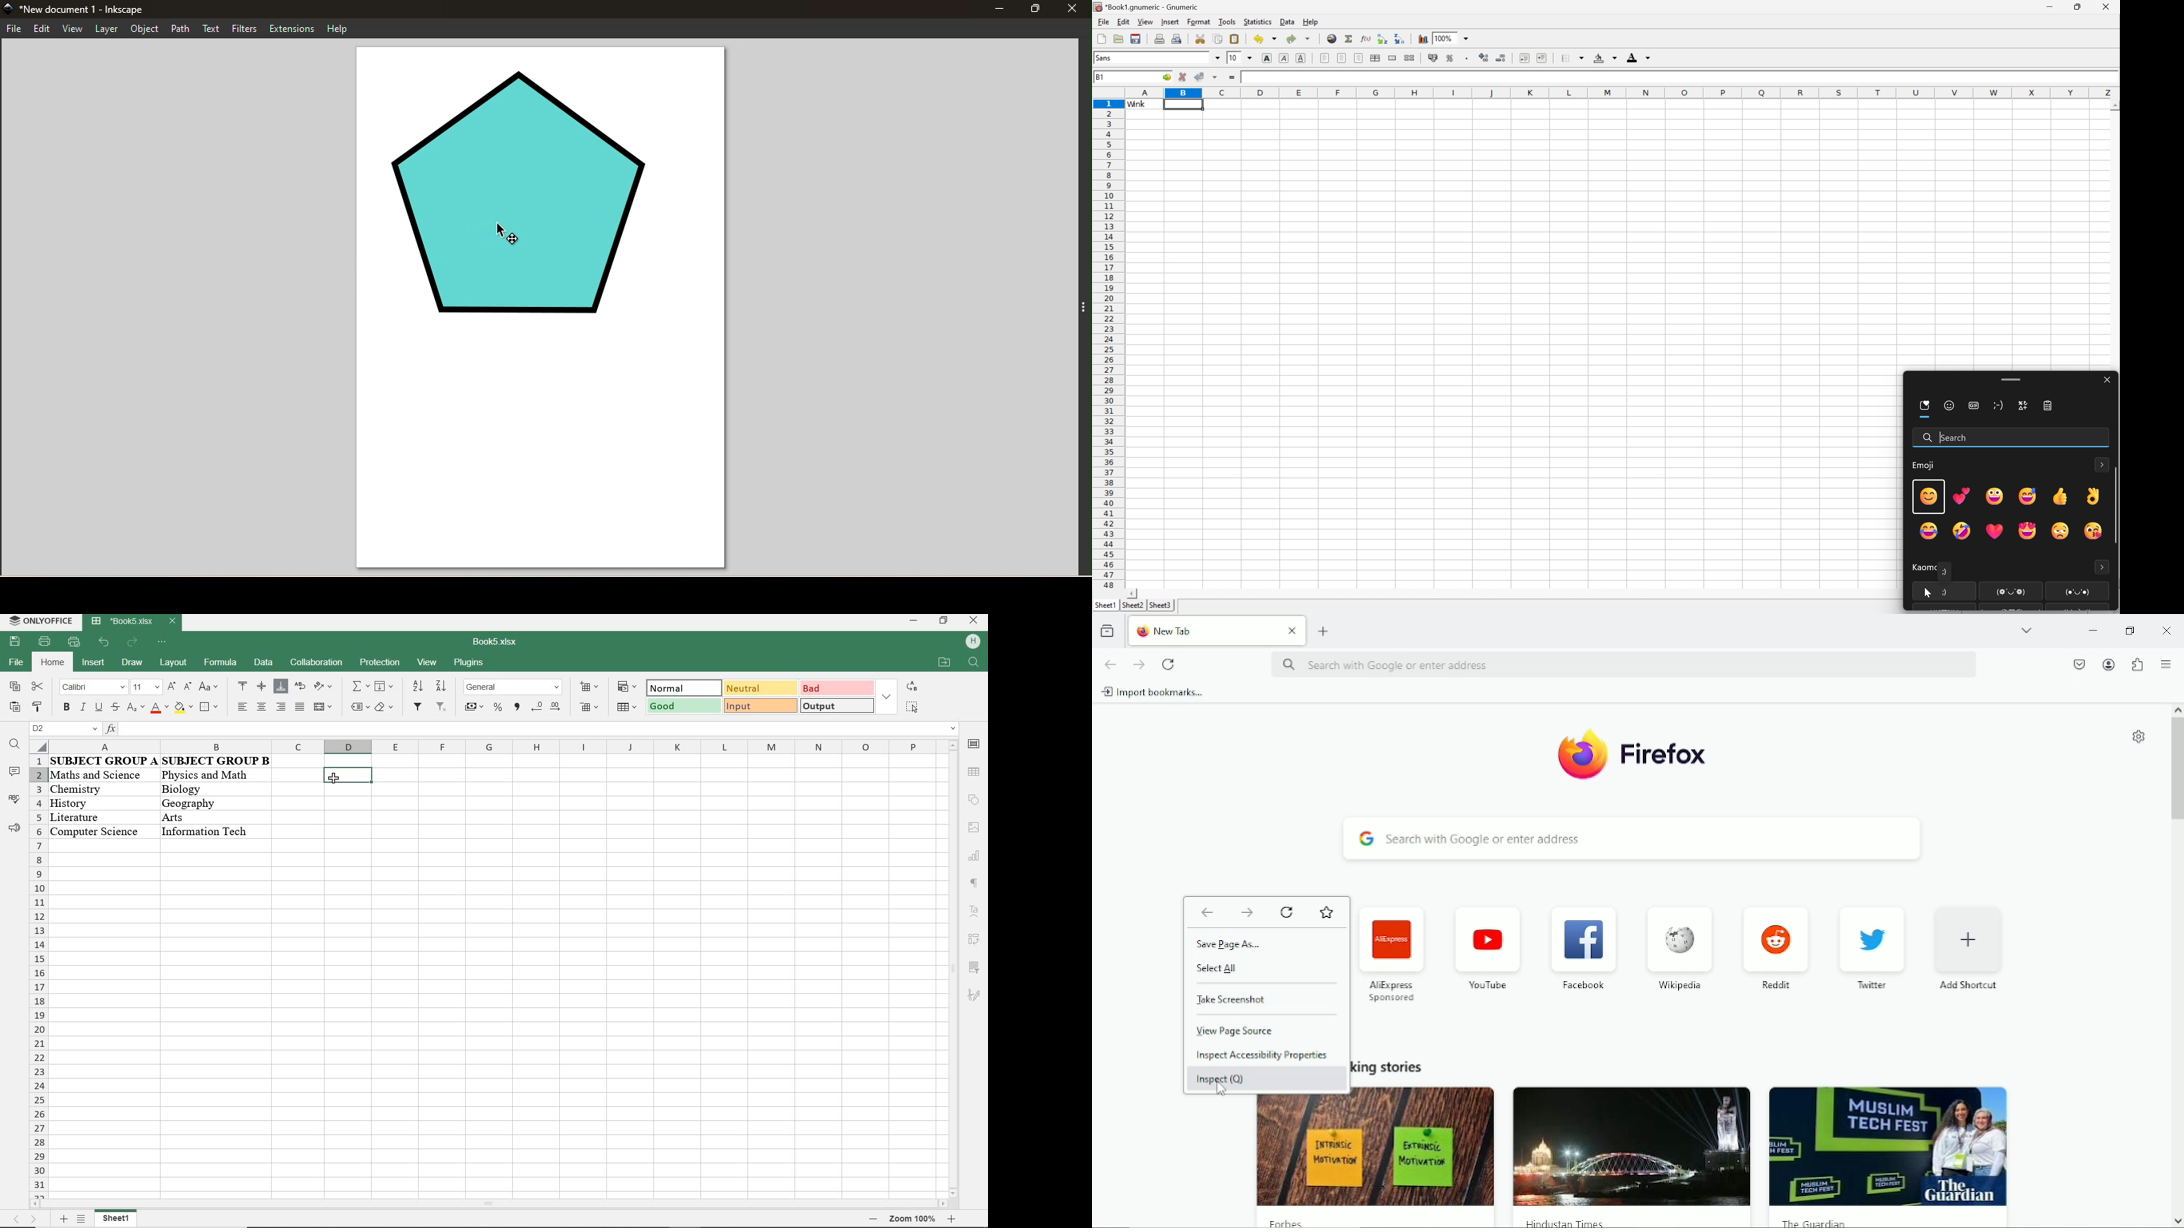 Image resolution: width=2184 pixels, height=1232 pixels. What do you see at coordinates (1256, 23) in the screenshot?
I see `statistics` at bounding box center [1256, 23].